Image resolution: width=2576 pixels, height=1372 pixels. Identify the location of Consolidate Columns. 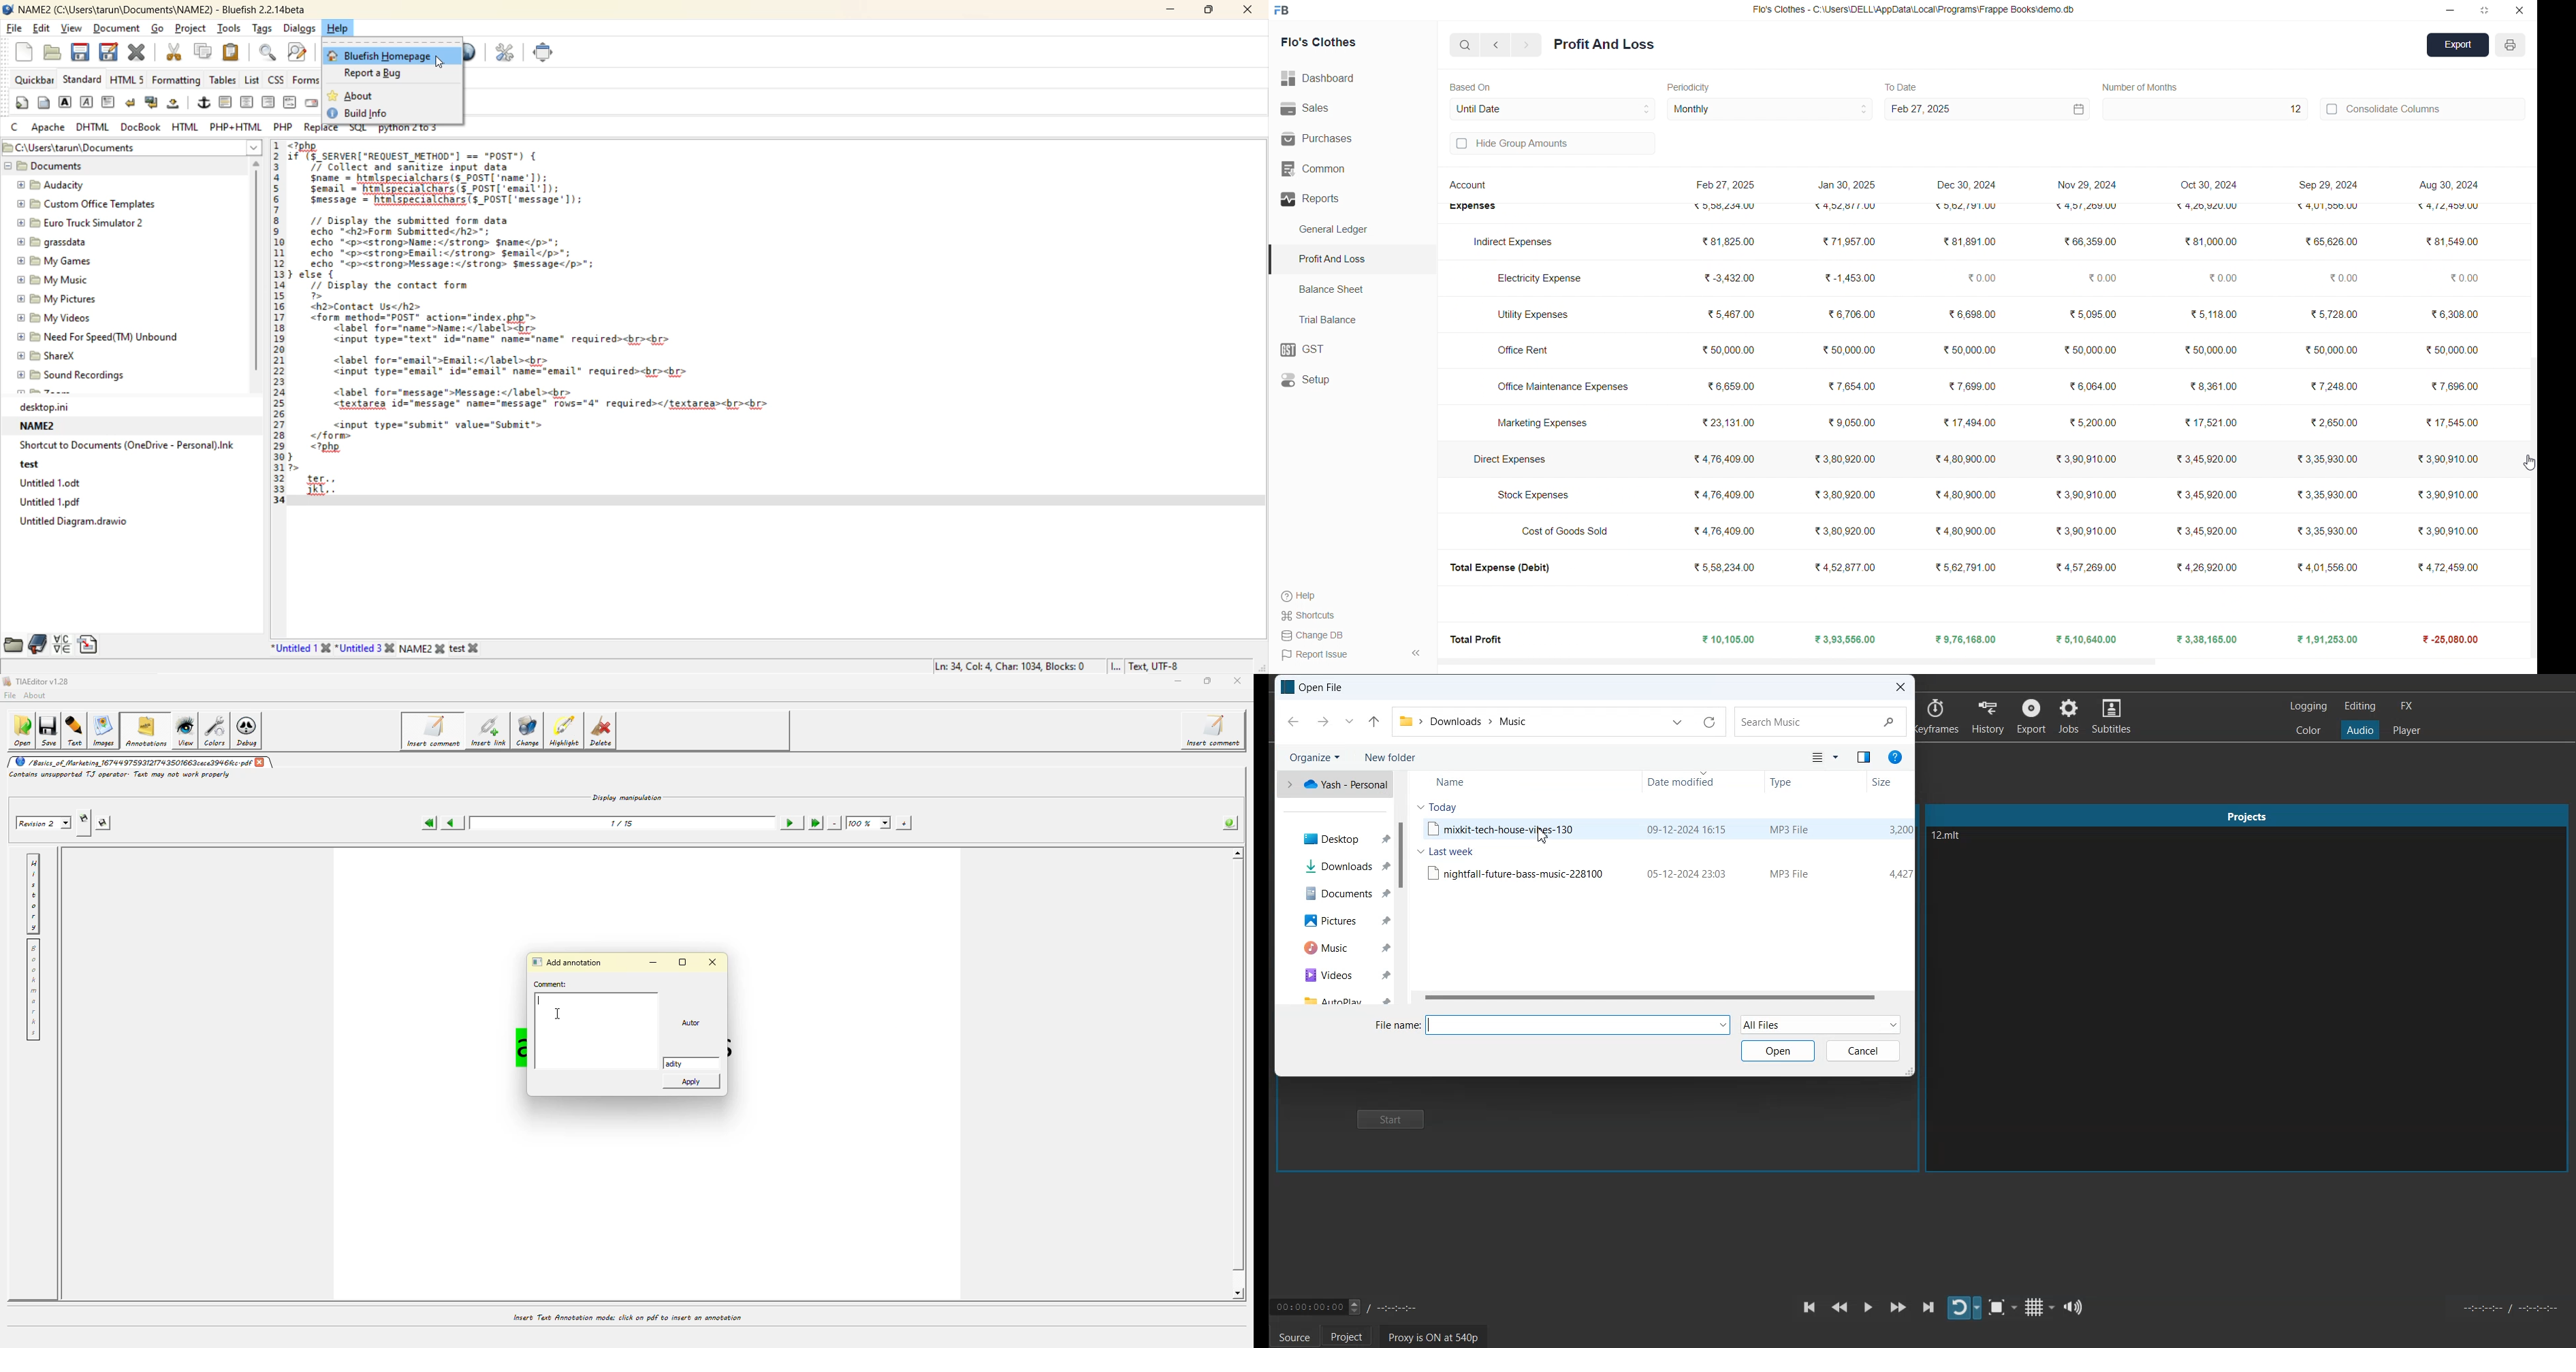
(2424, 107).